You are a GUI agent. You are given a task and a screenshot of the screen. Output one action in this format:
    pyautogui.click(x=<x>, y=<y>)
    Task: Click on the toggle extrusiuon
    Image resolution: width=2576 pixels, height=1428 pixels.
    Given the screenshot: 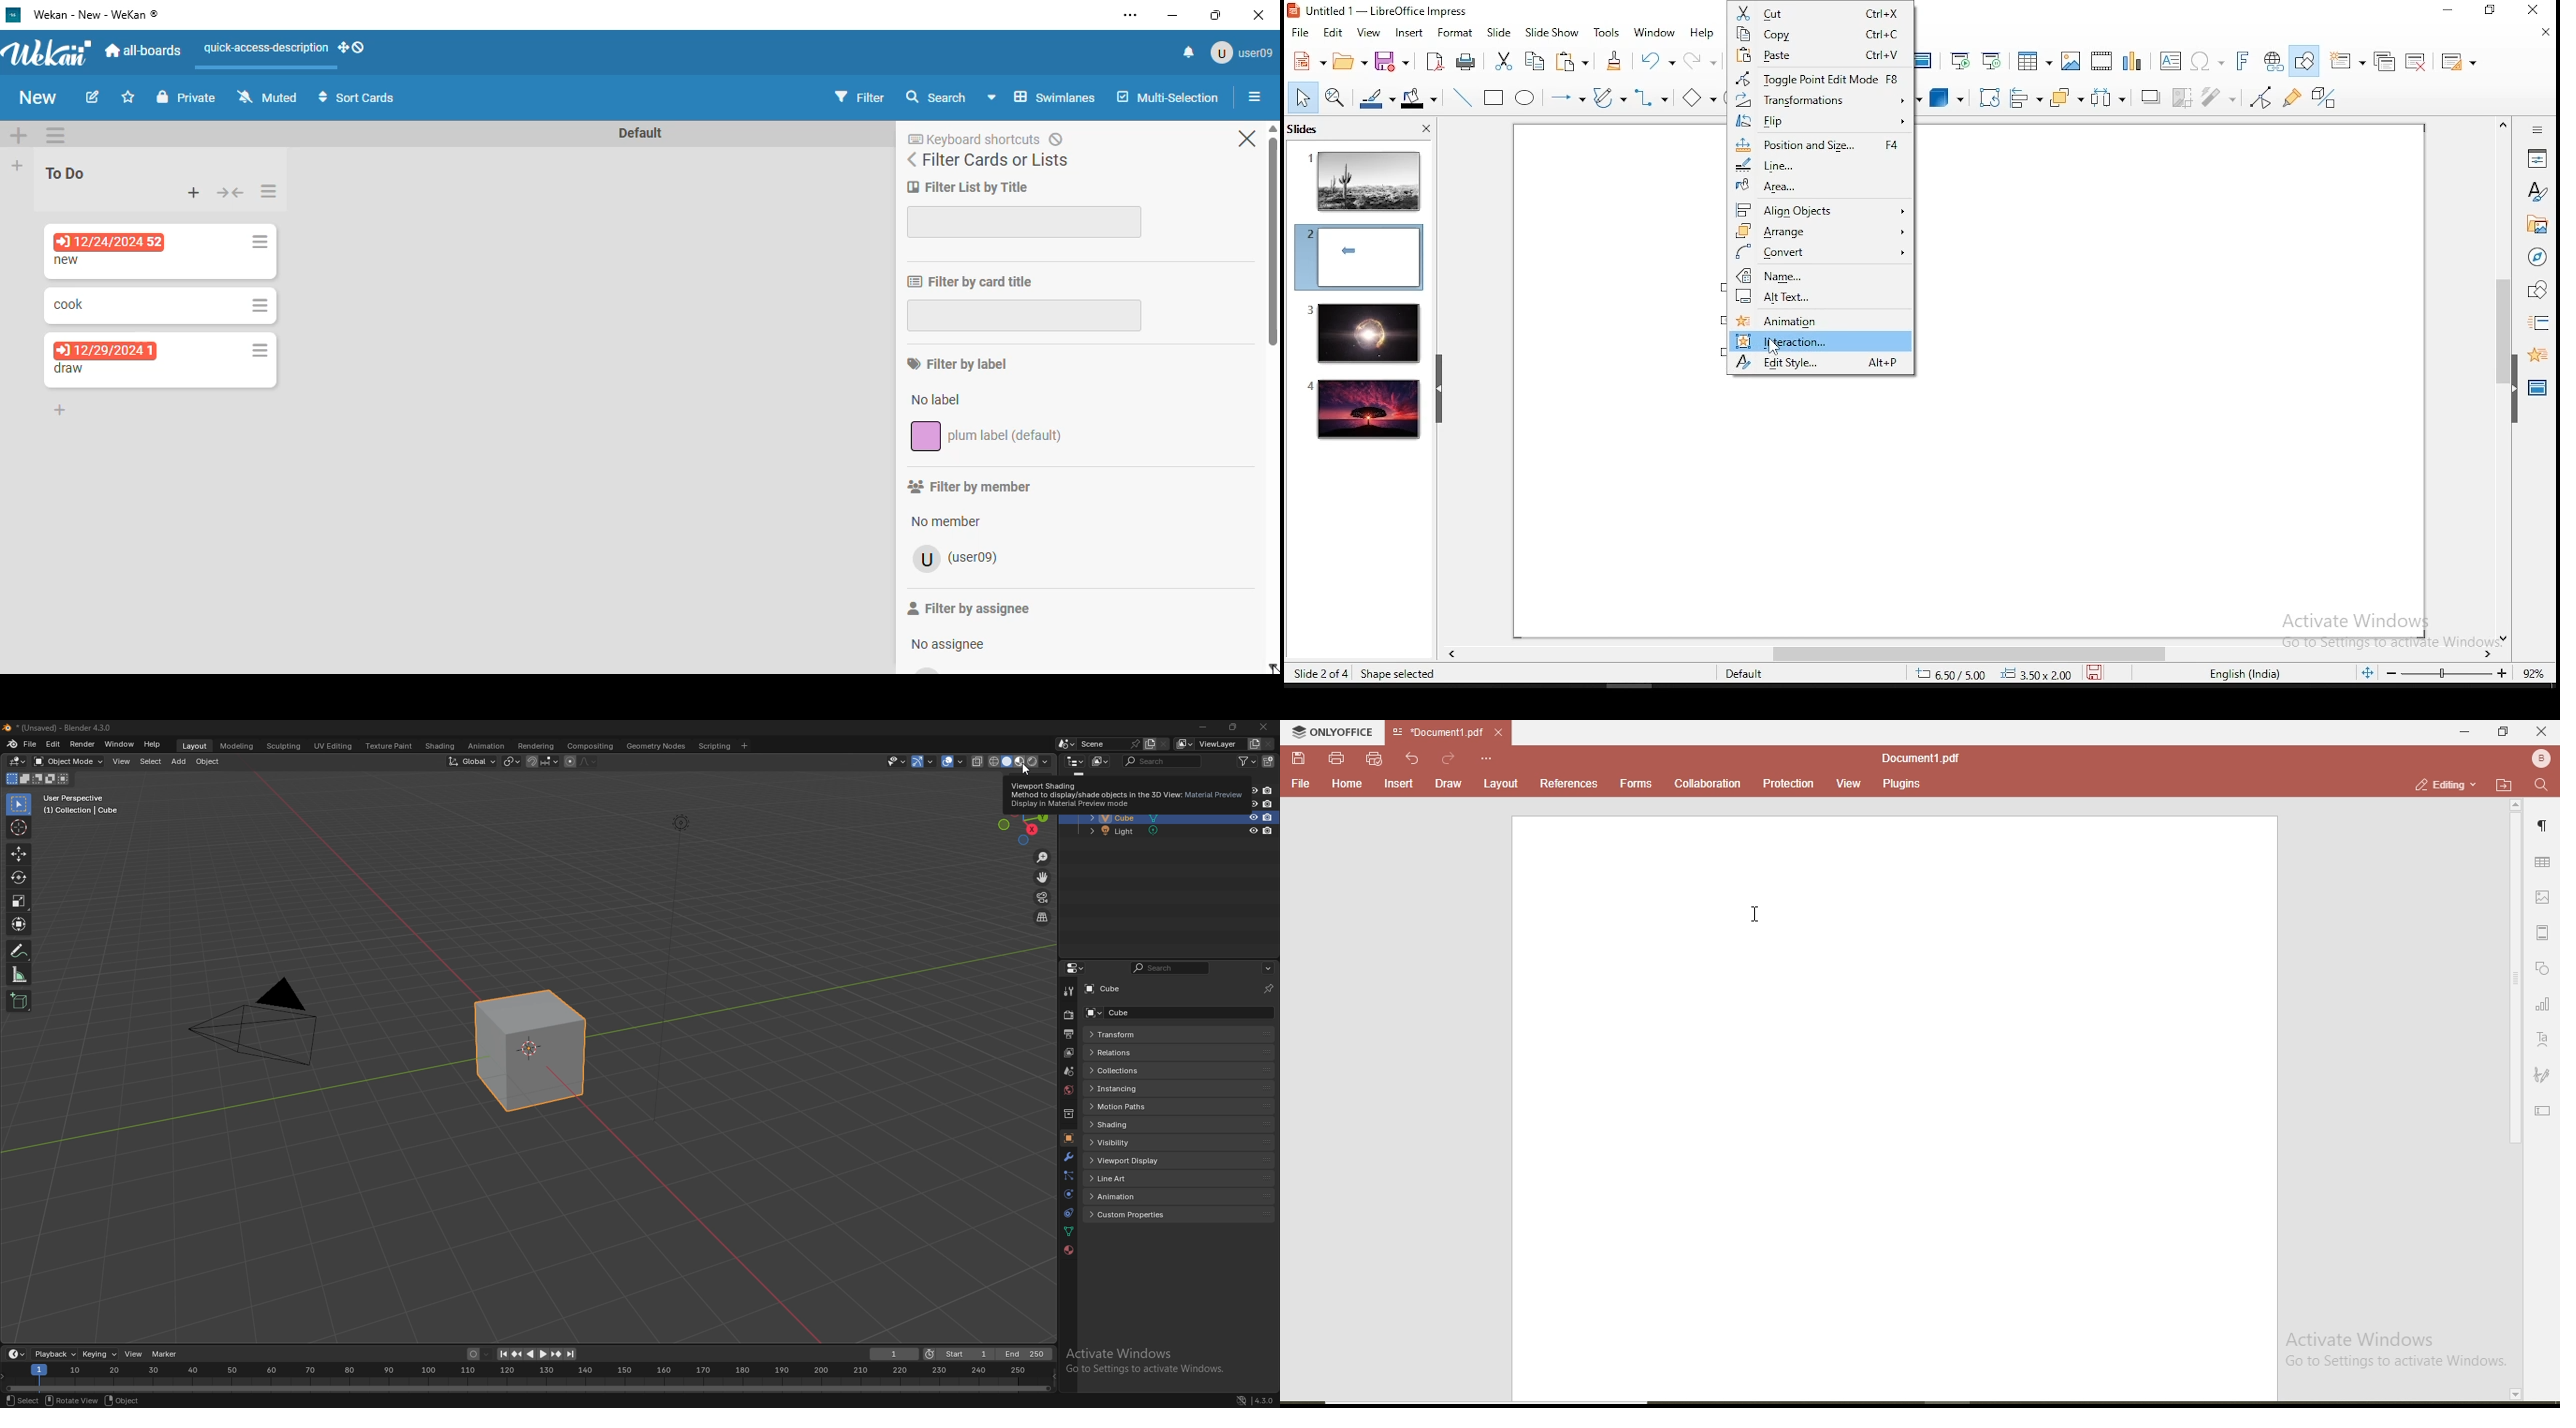 What is the action you would take?
    pyautogui.click(x=2326, y=97)
    